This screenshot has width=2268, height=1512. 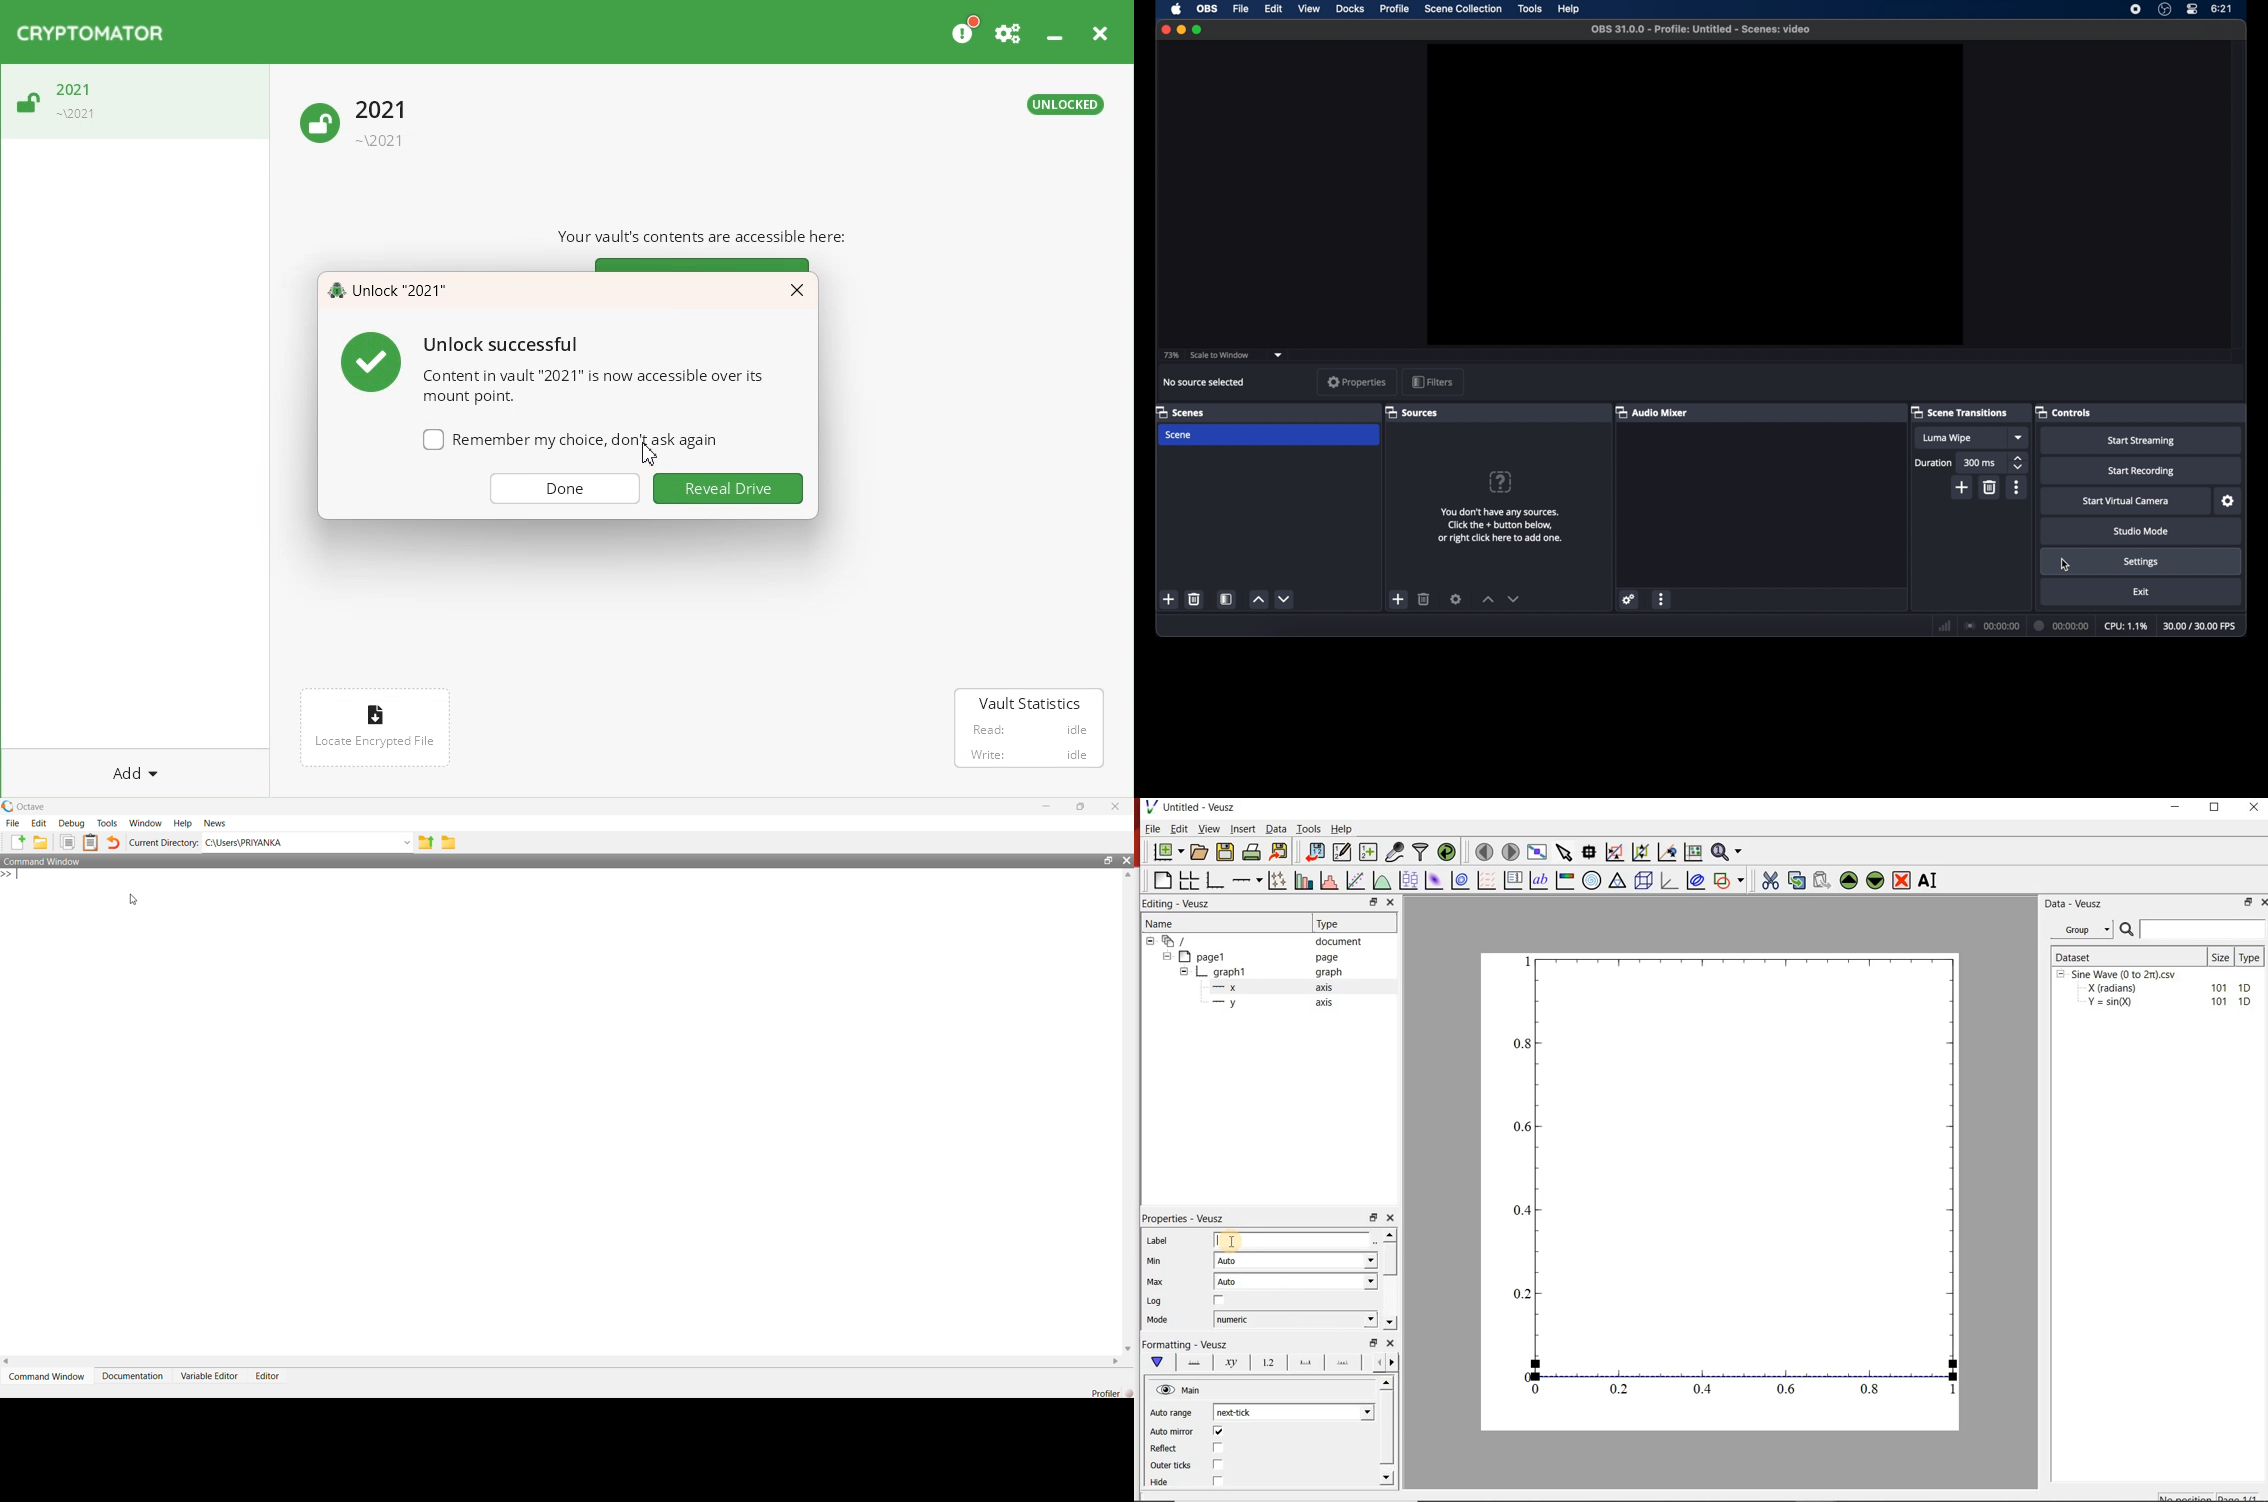 What do you see at coordinates (1357, 382) in the screenshot?
I see `properties` at bounding box center [1357, 382].